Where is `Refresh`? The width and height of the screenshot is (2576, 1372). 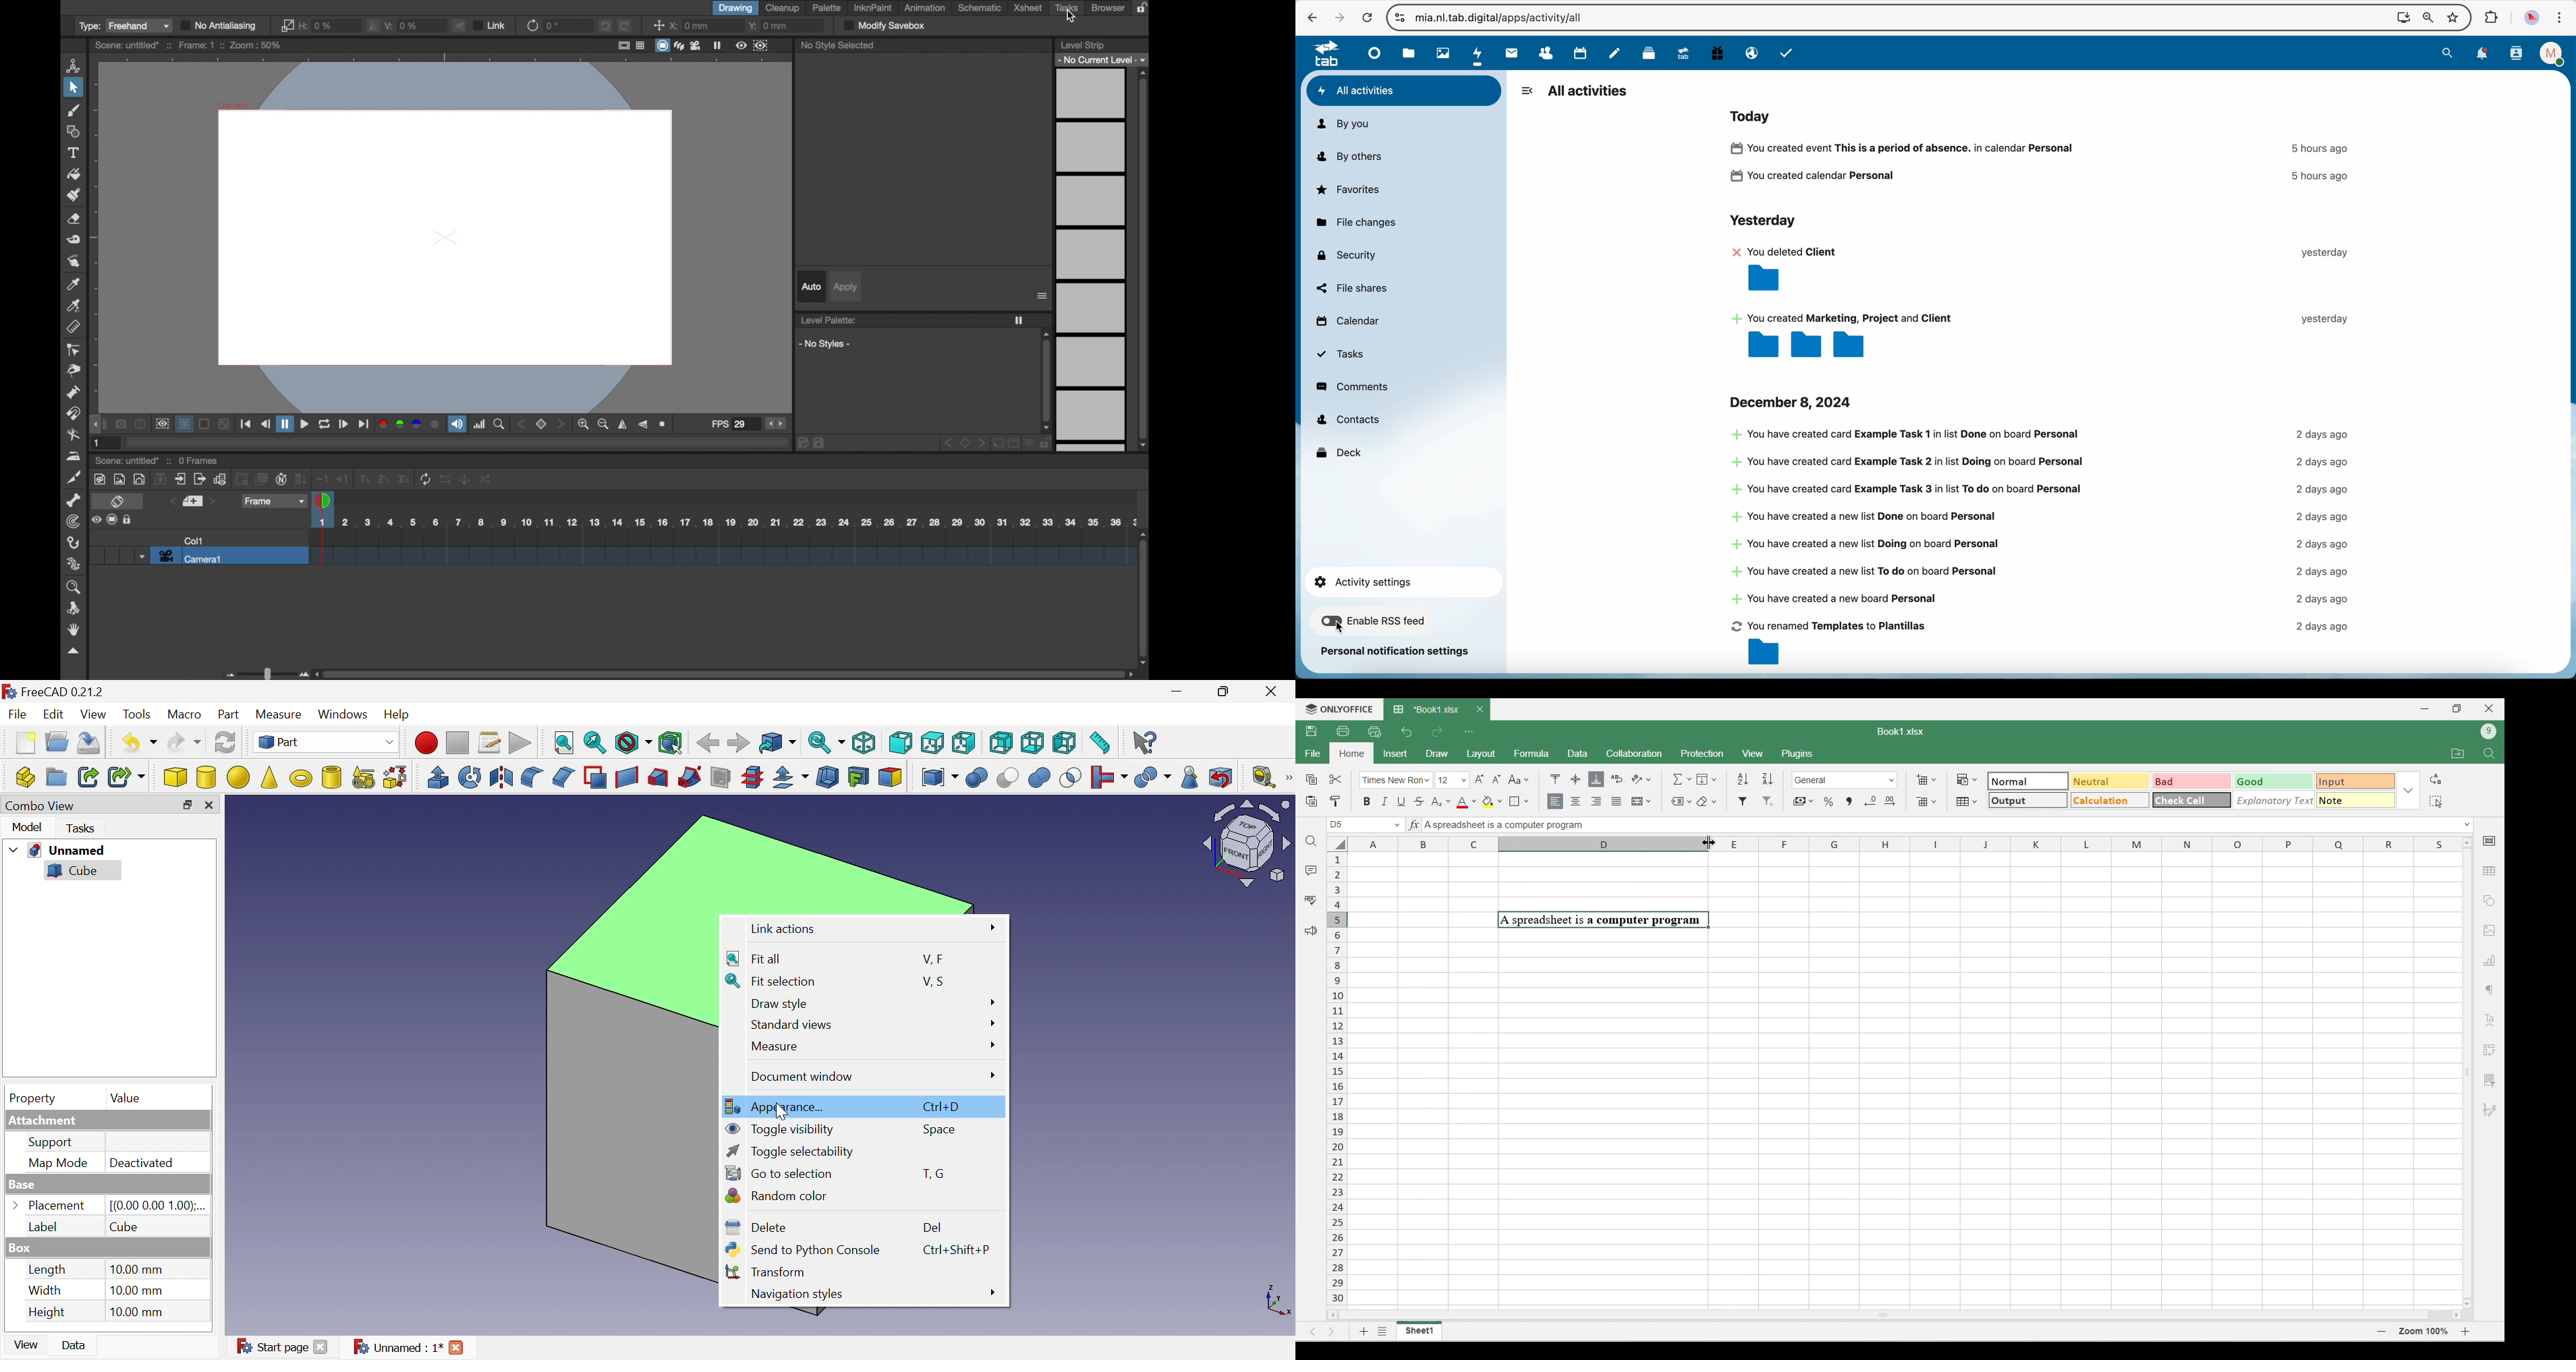 Refresh is located at coordinates (225, 742).